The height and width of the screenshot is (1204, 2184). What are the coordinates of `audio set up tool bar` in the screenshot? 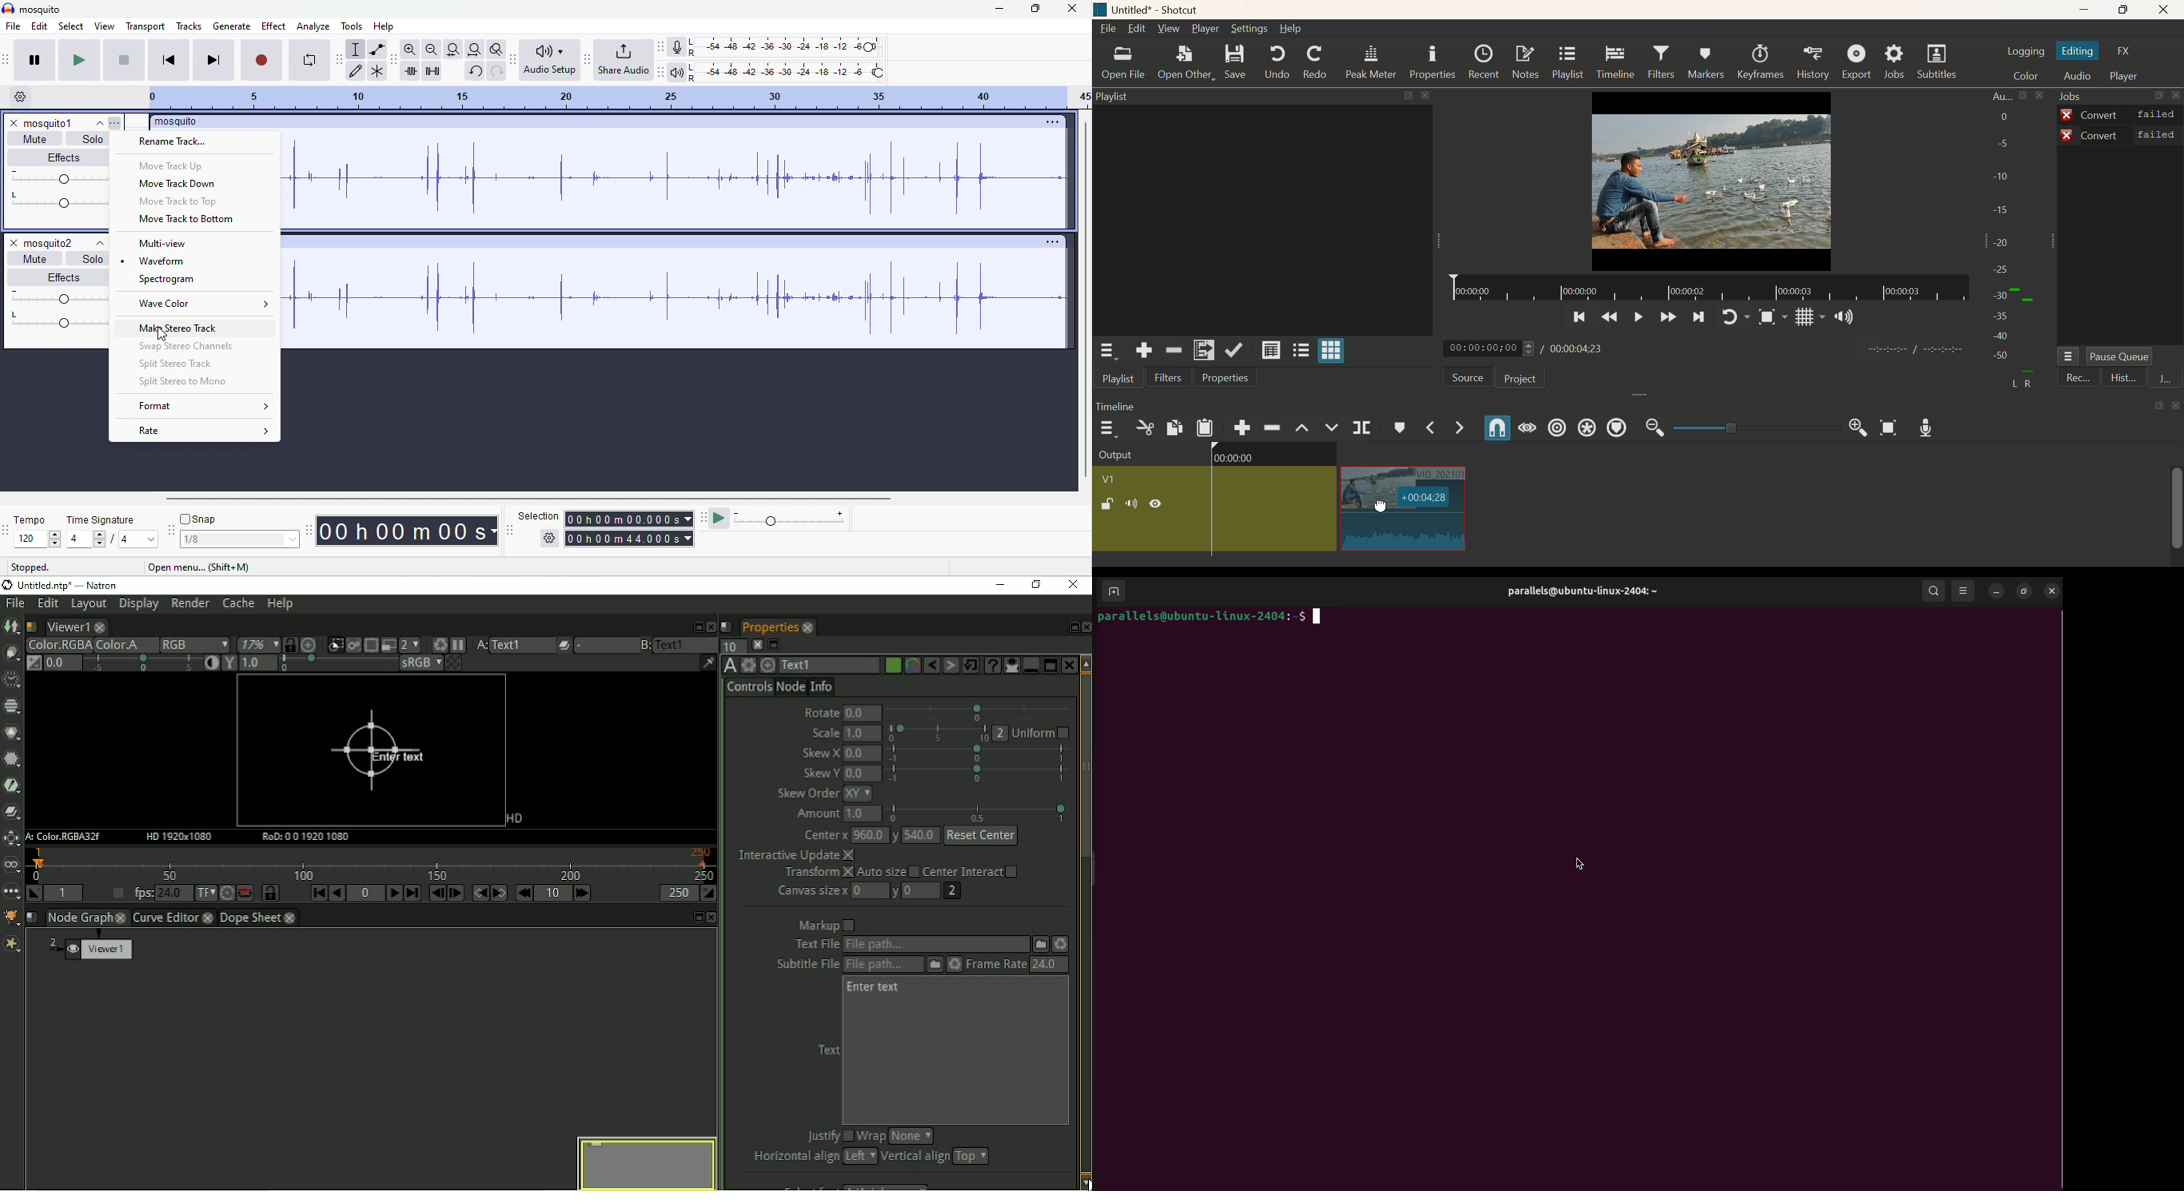 It's located at (515, 59).